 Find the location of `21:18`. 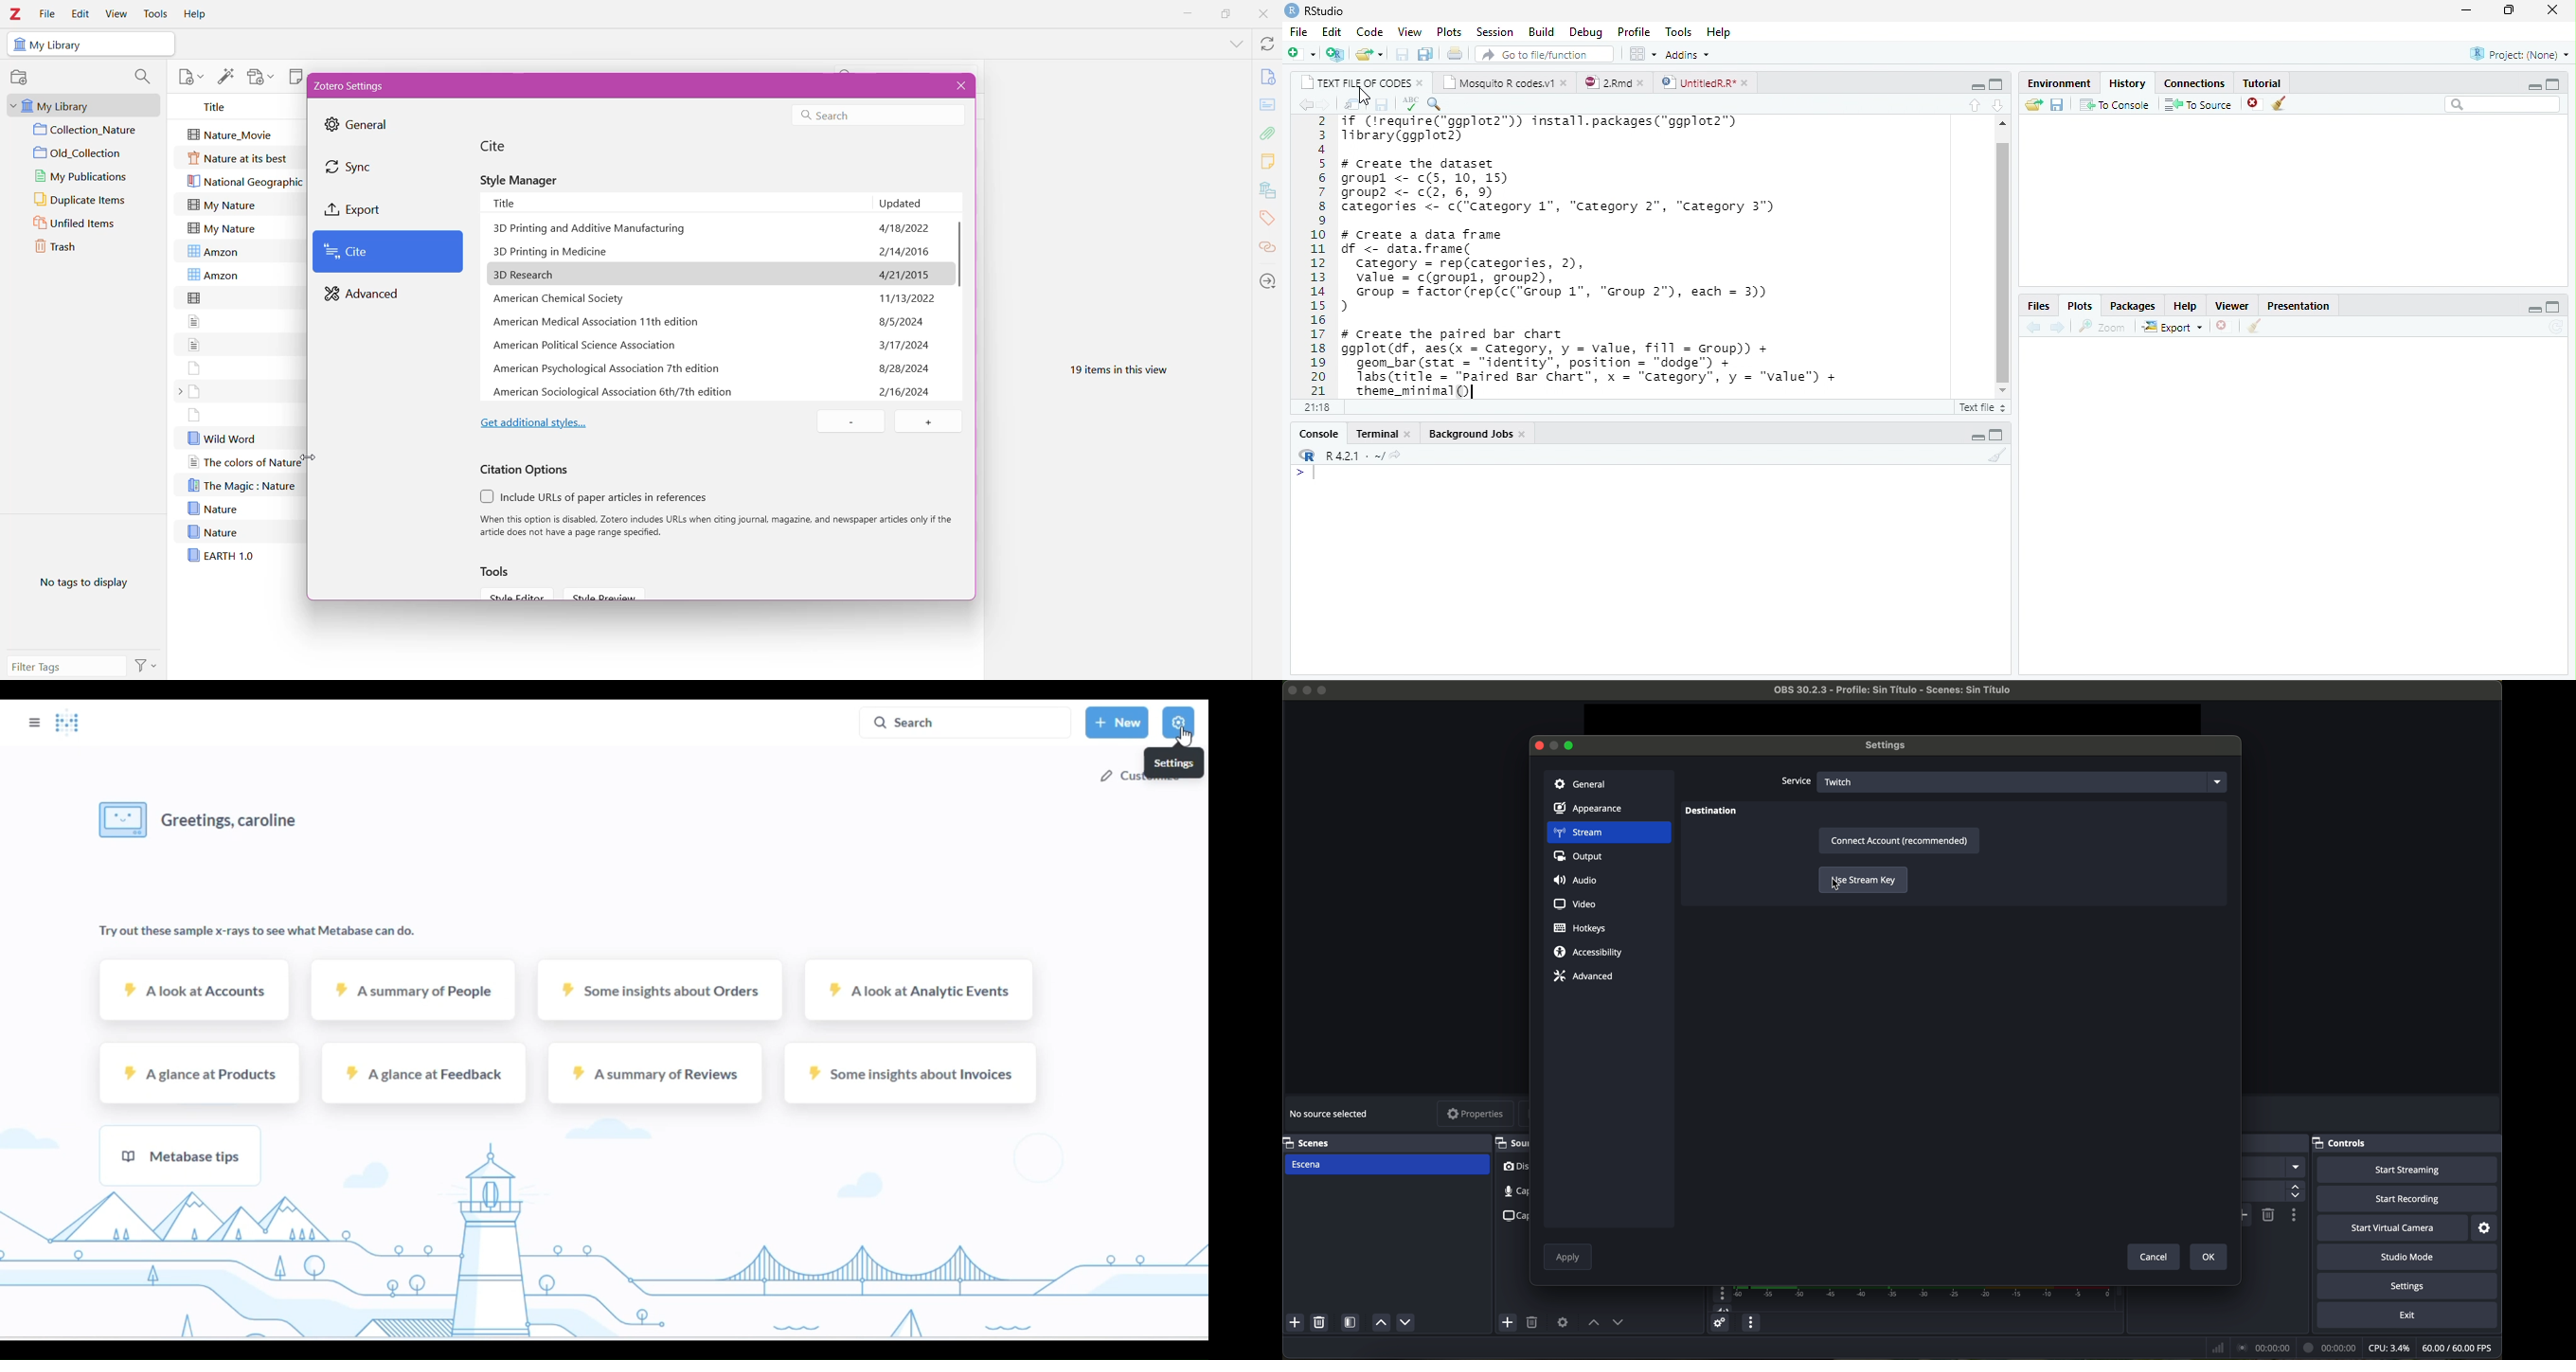

21:18 is located at coordinates (1319, 407).